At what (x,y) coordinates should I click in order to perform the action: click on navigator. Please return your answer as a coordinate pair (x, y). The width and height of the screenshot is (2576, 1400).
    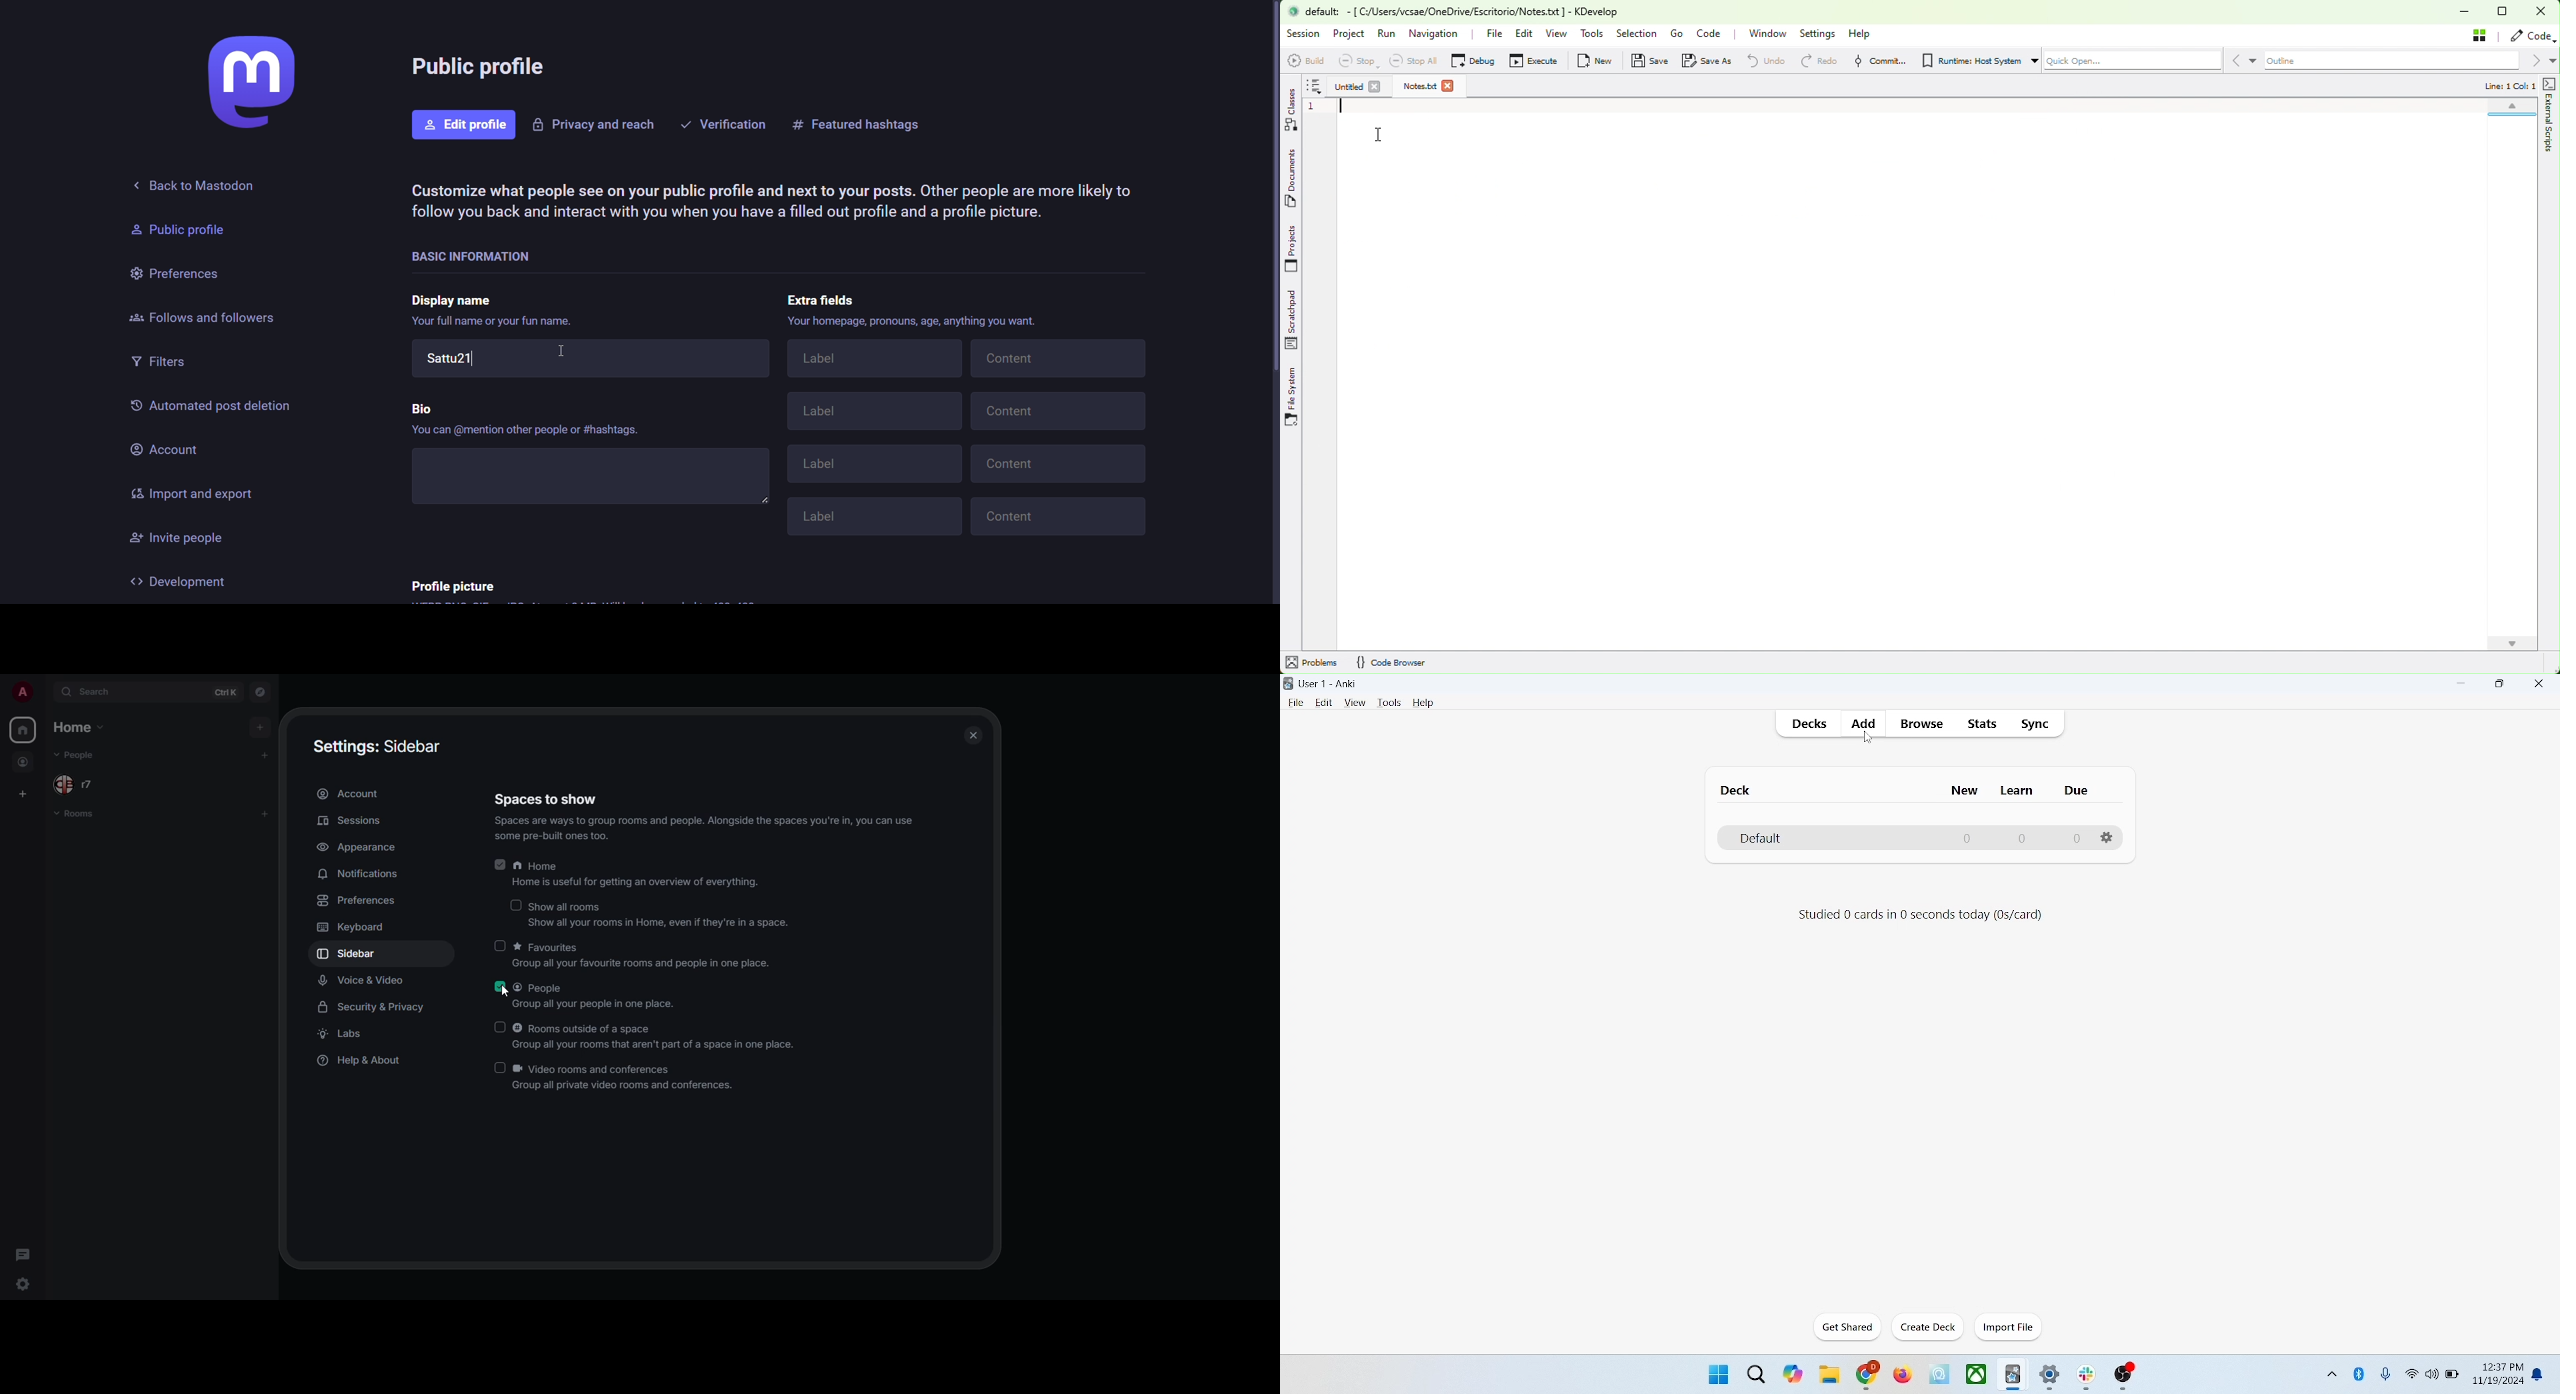
    Looking at the image, I should click on (262, 693).